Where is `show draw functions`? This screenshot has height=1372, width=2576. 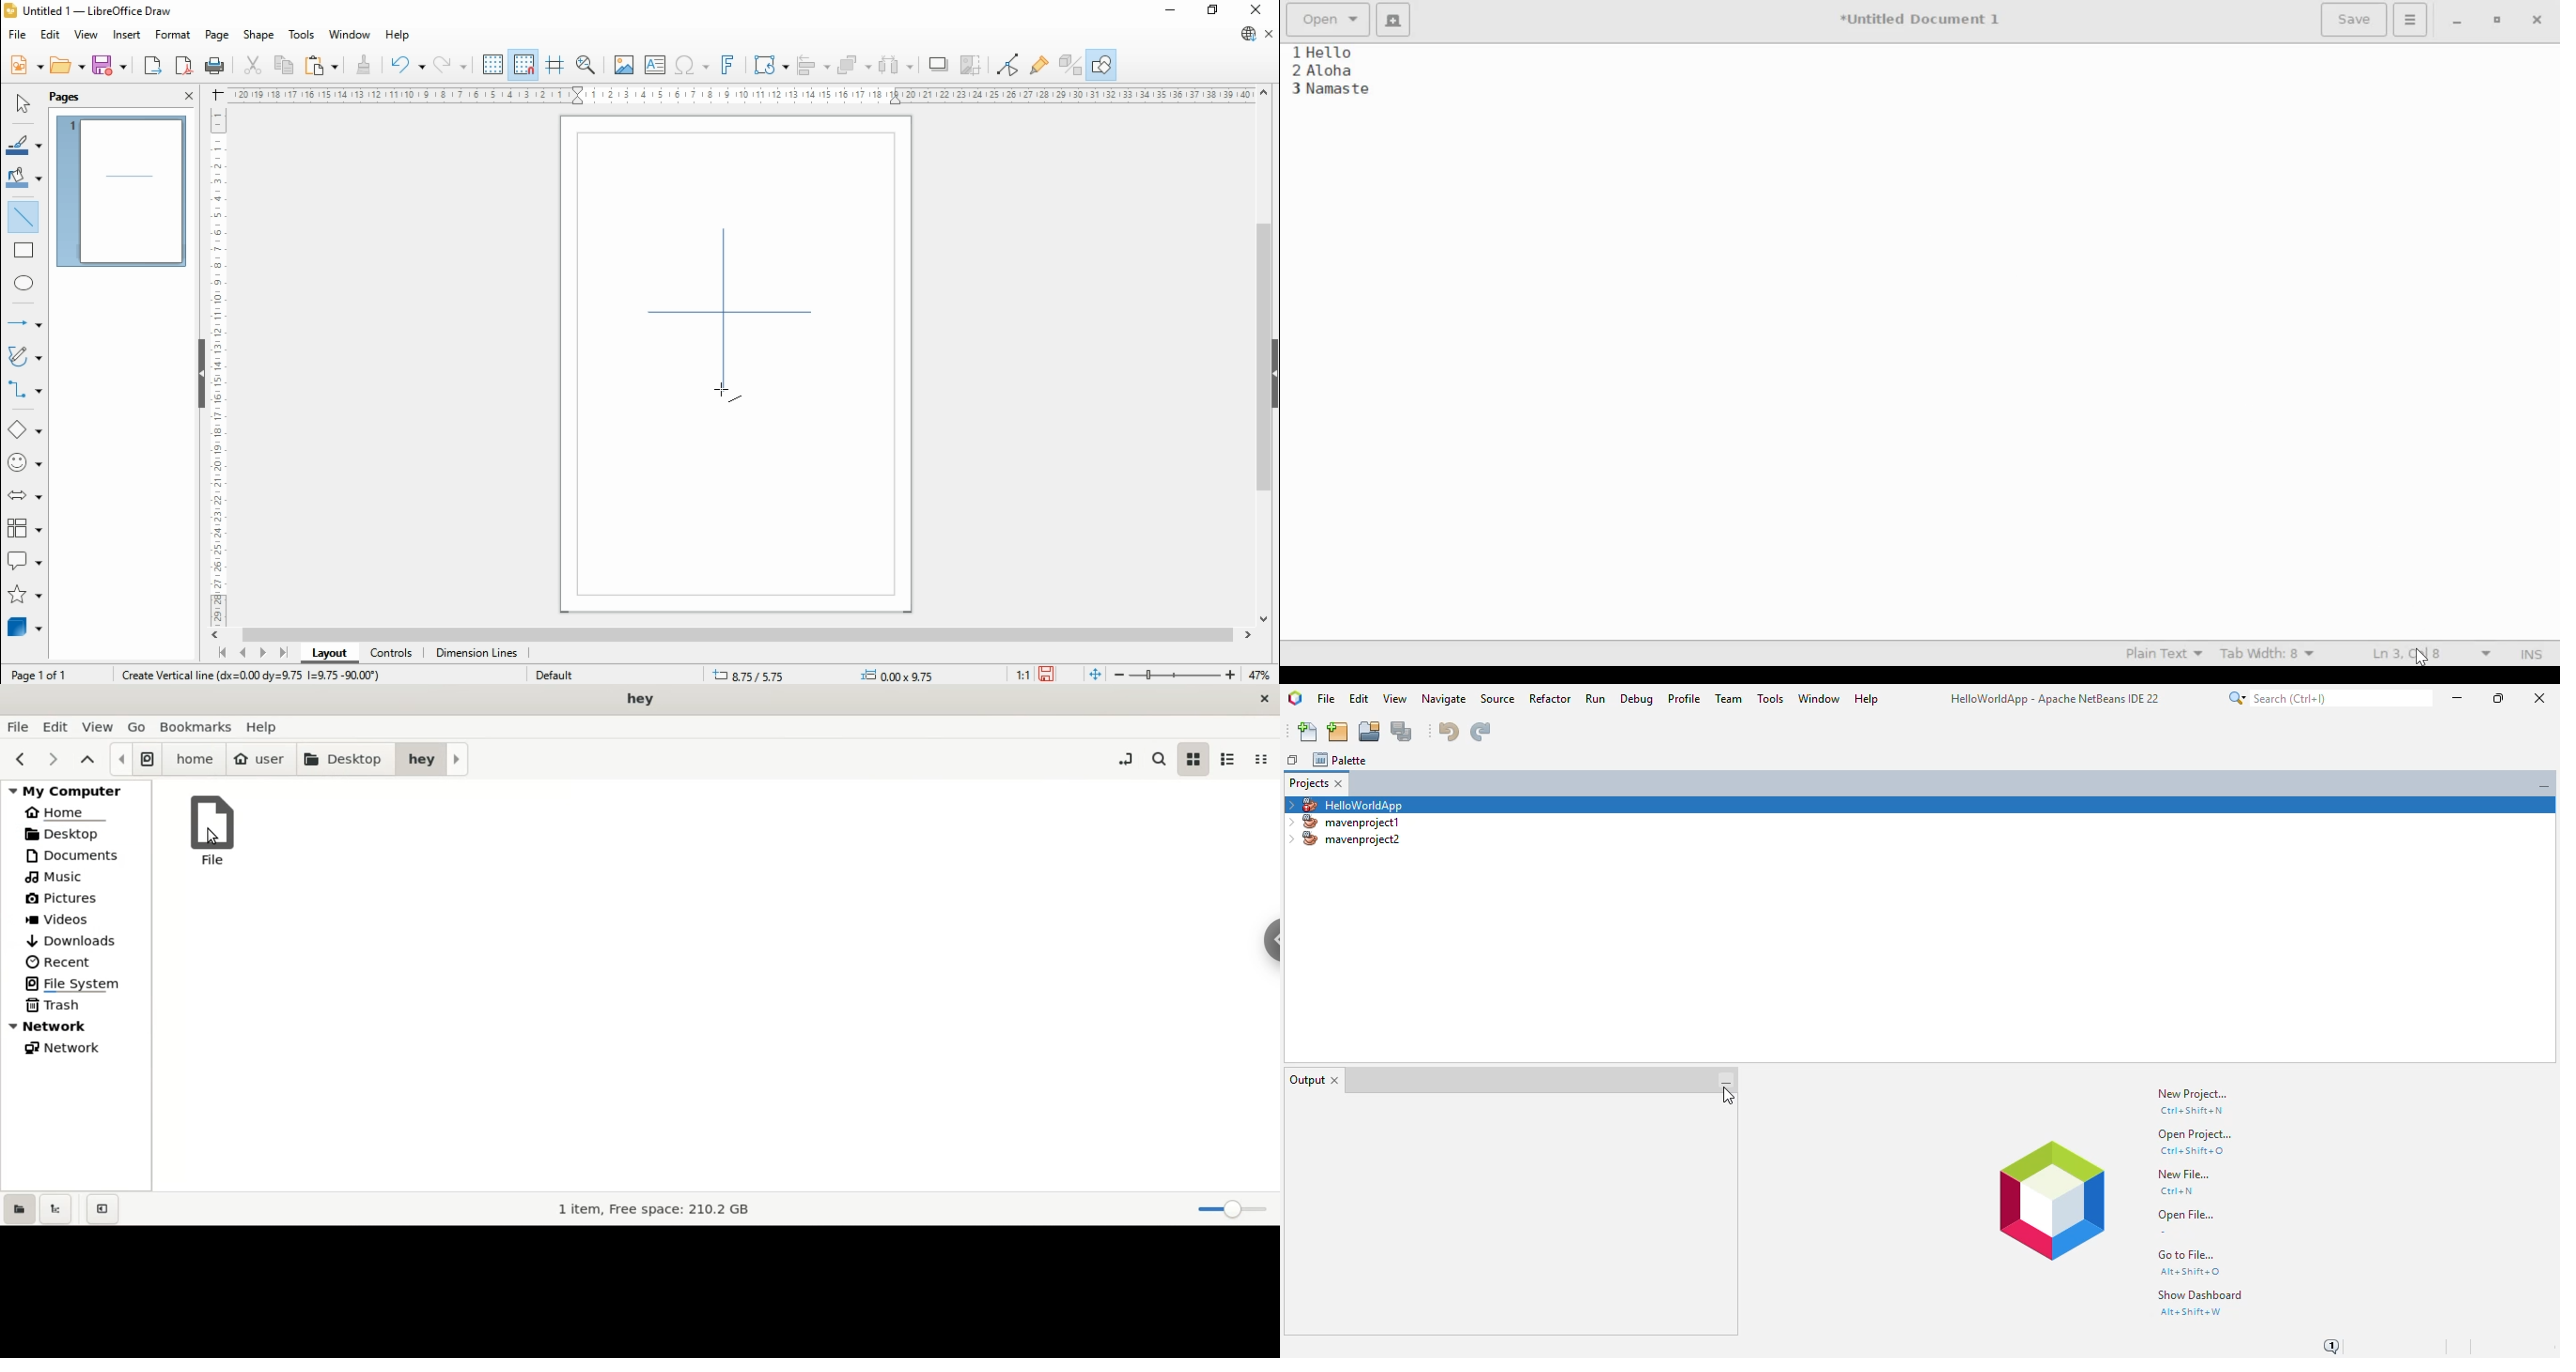 show draw functions is located at coordinates (1103, 64).